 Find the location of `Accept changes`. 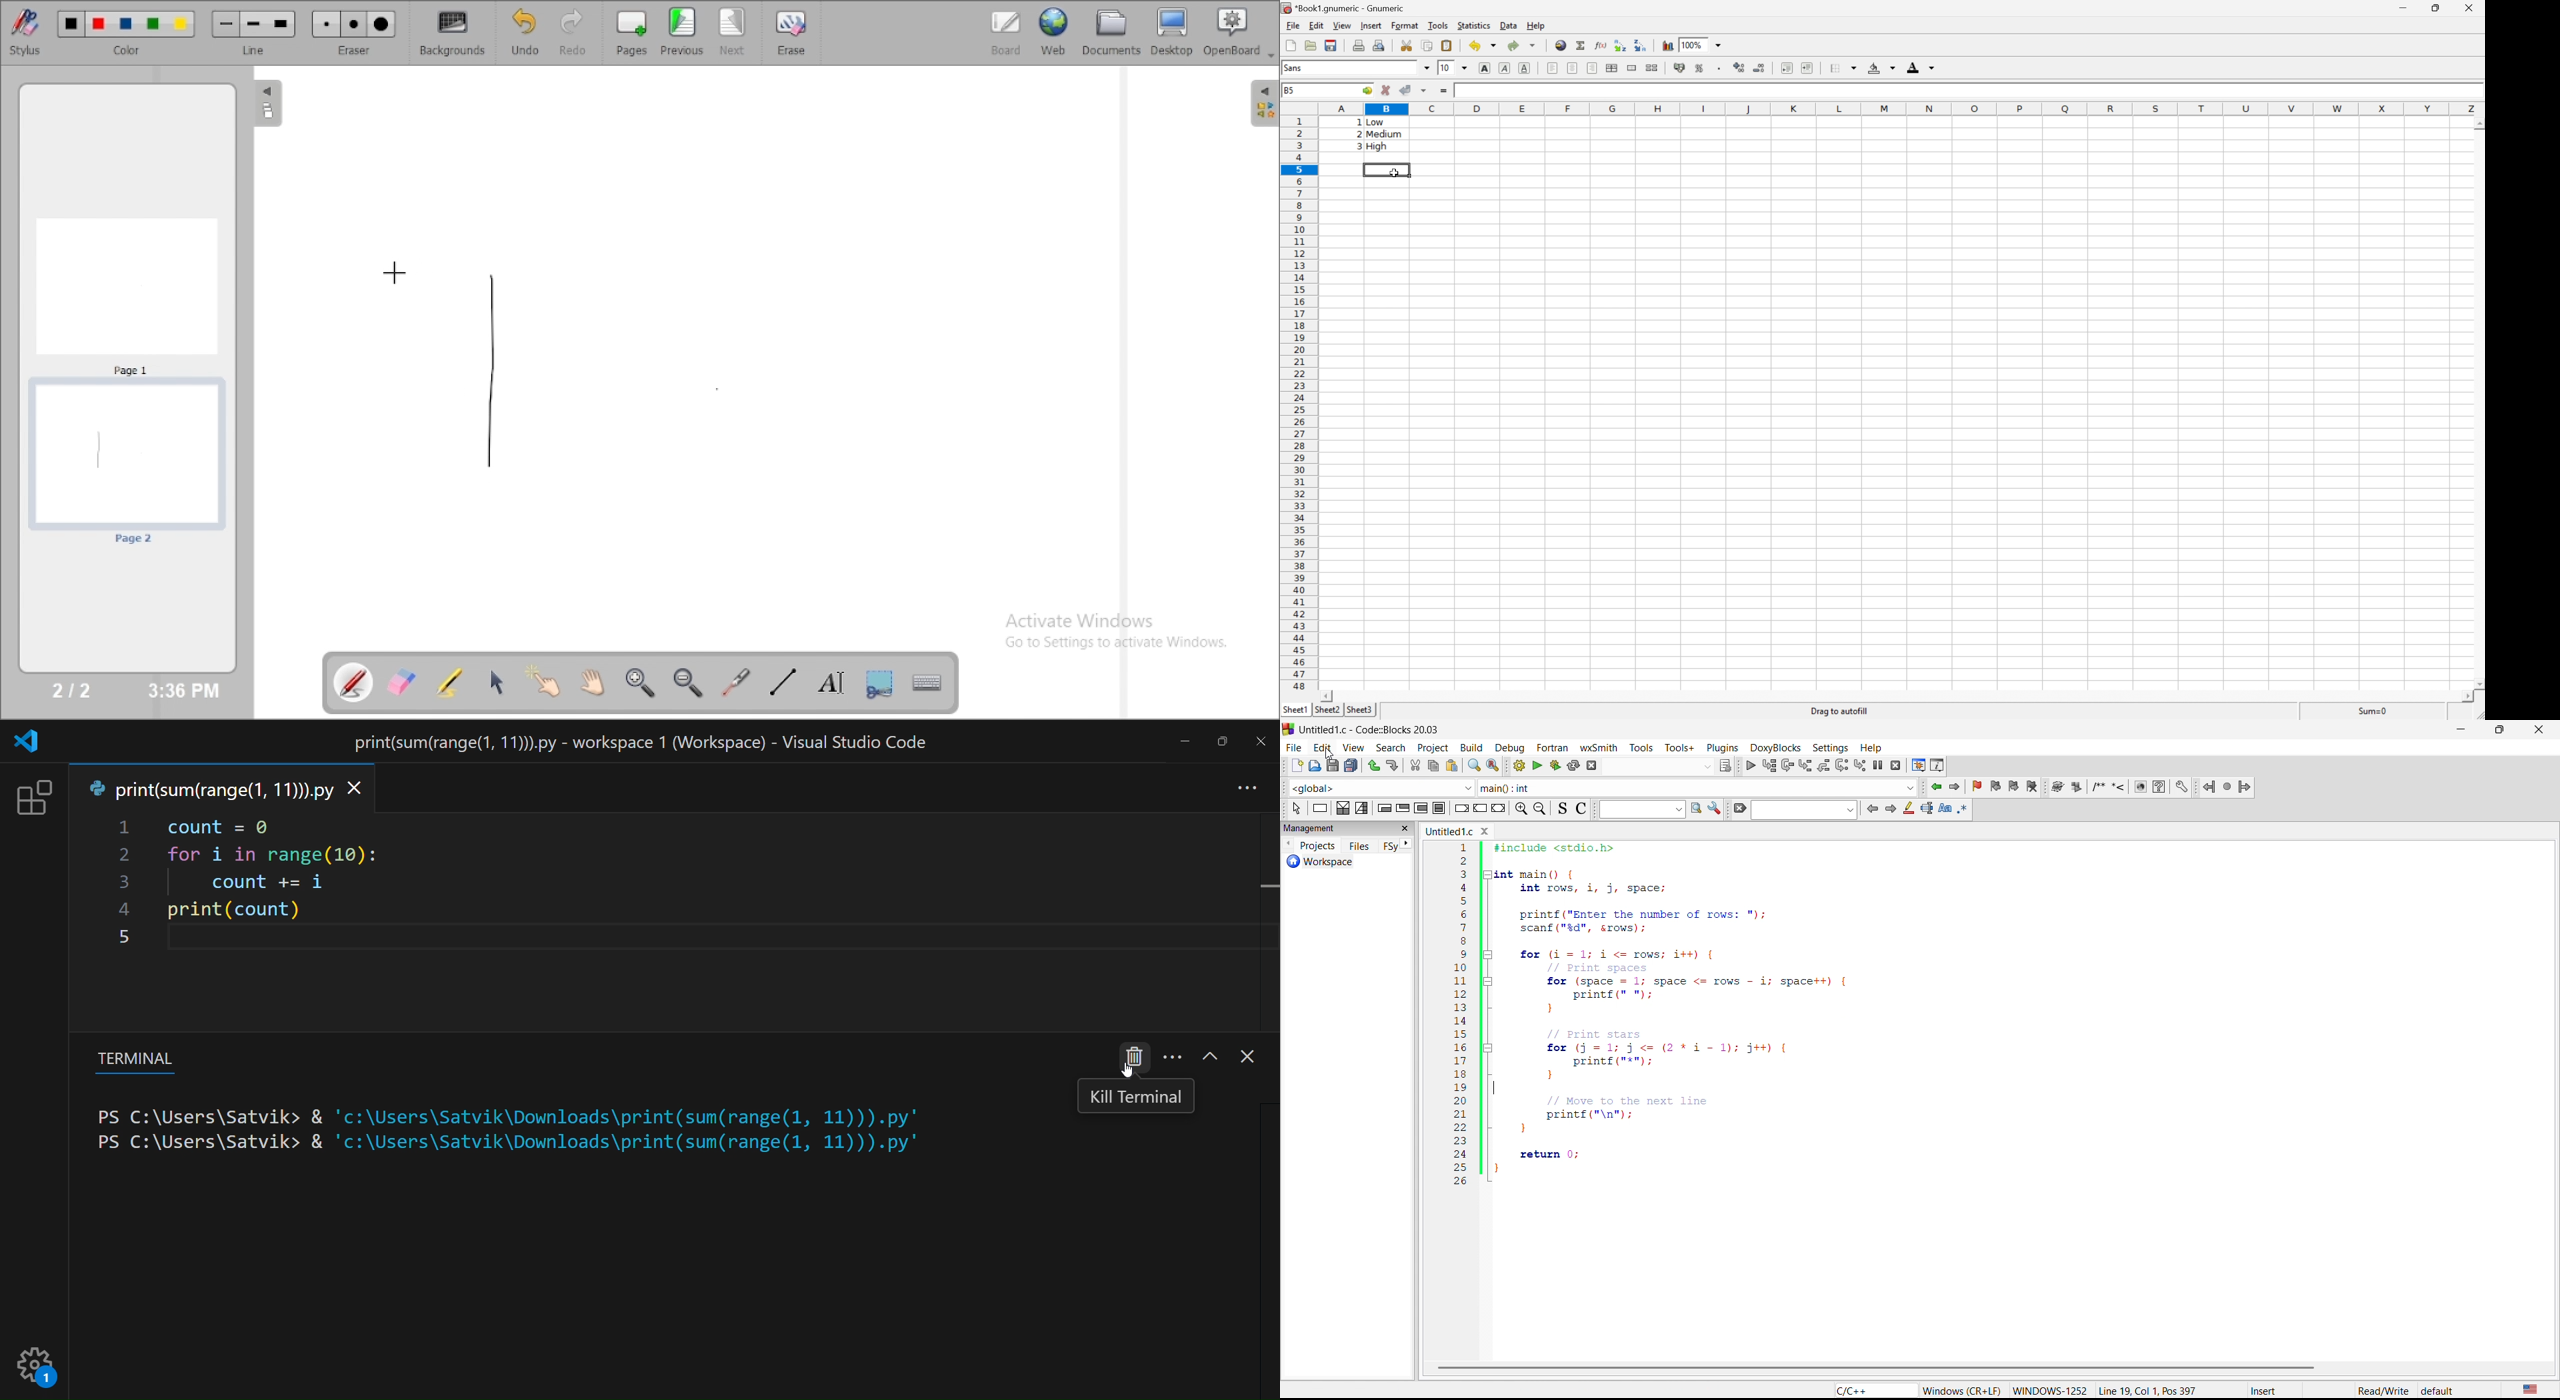

Accept changes is located at coordinates (1406, 90).